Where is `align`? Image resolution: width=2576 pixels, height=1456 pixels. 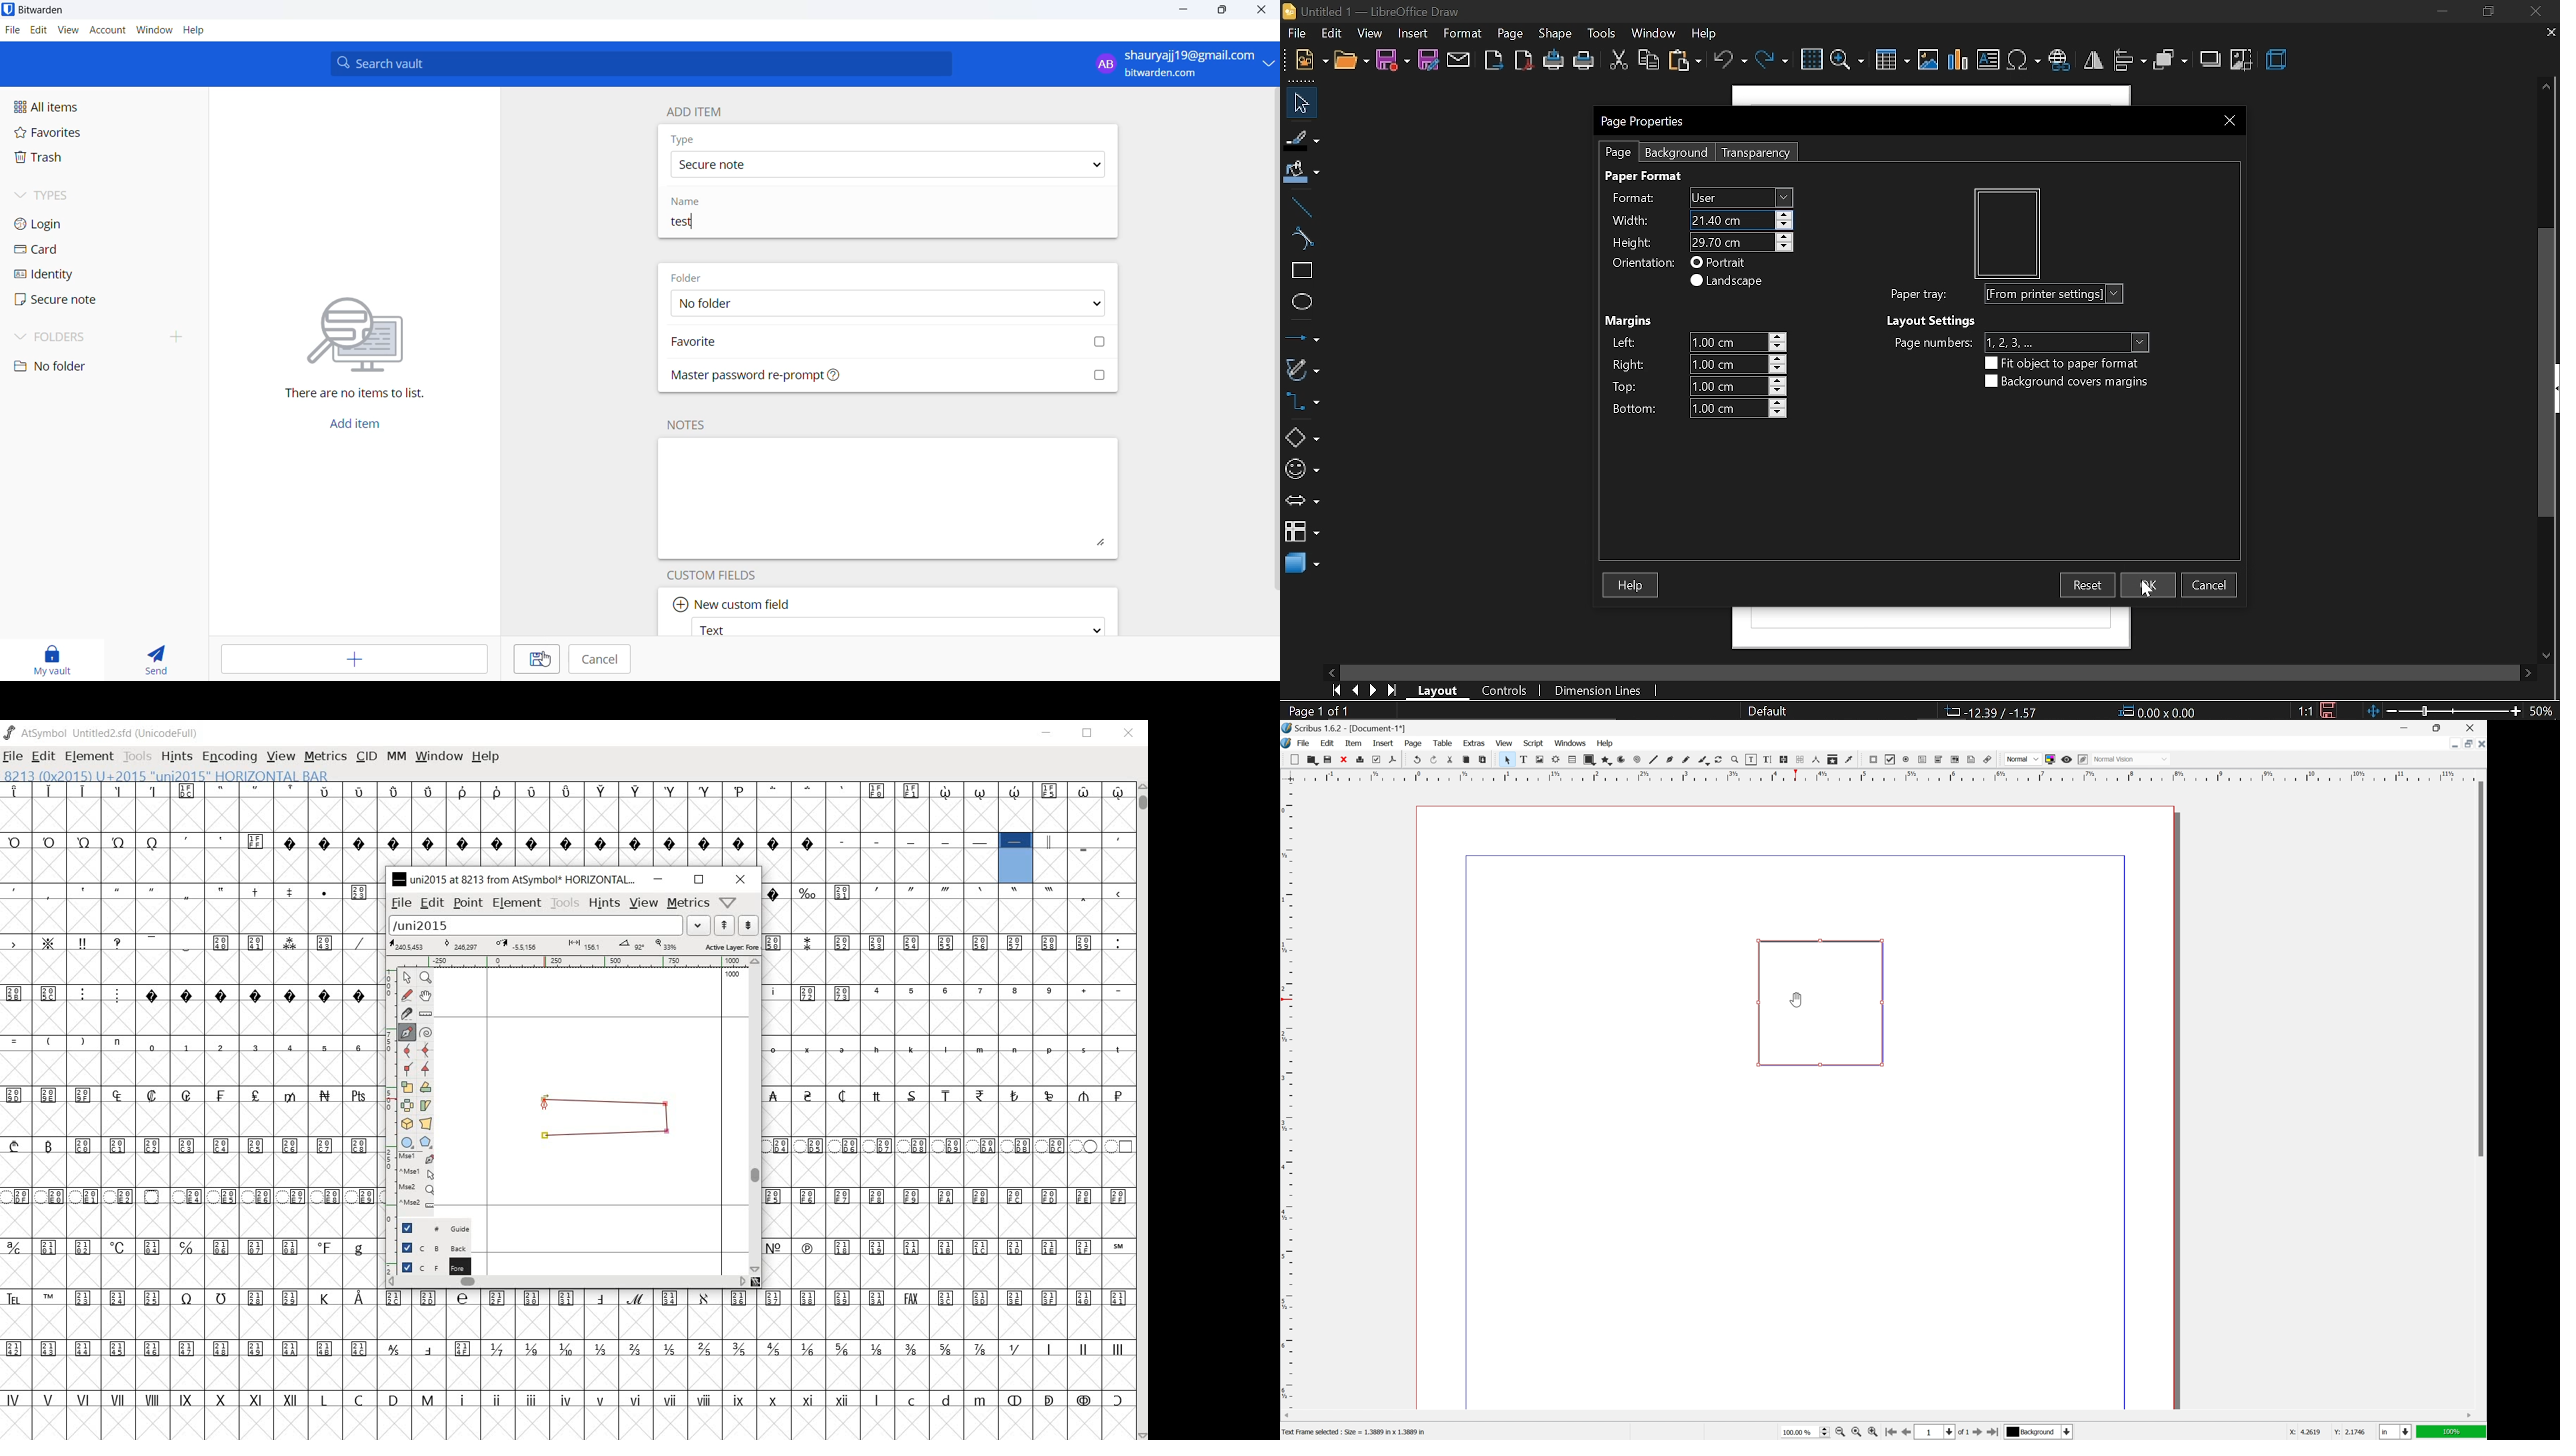
align is located at coordinates (2130, 60).